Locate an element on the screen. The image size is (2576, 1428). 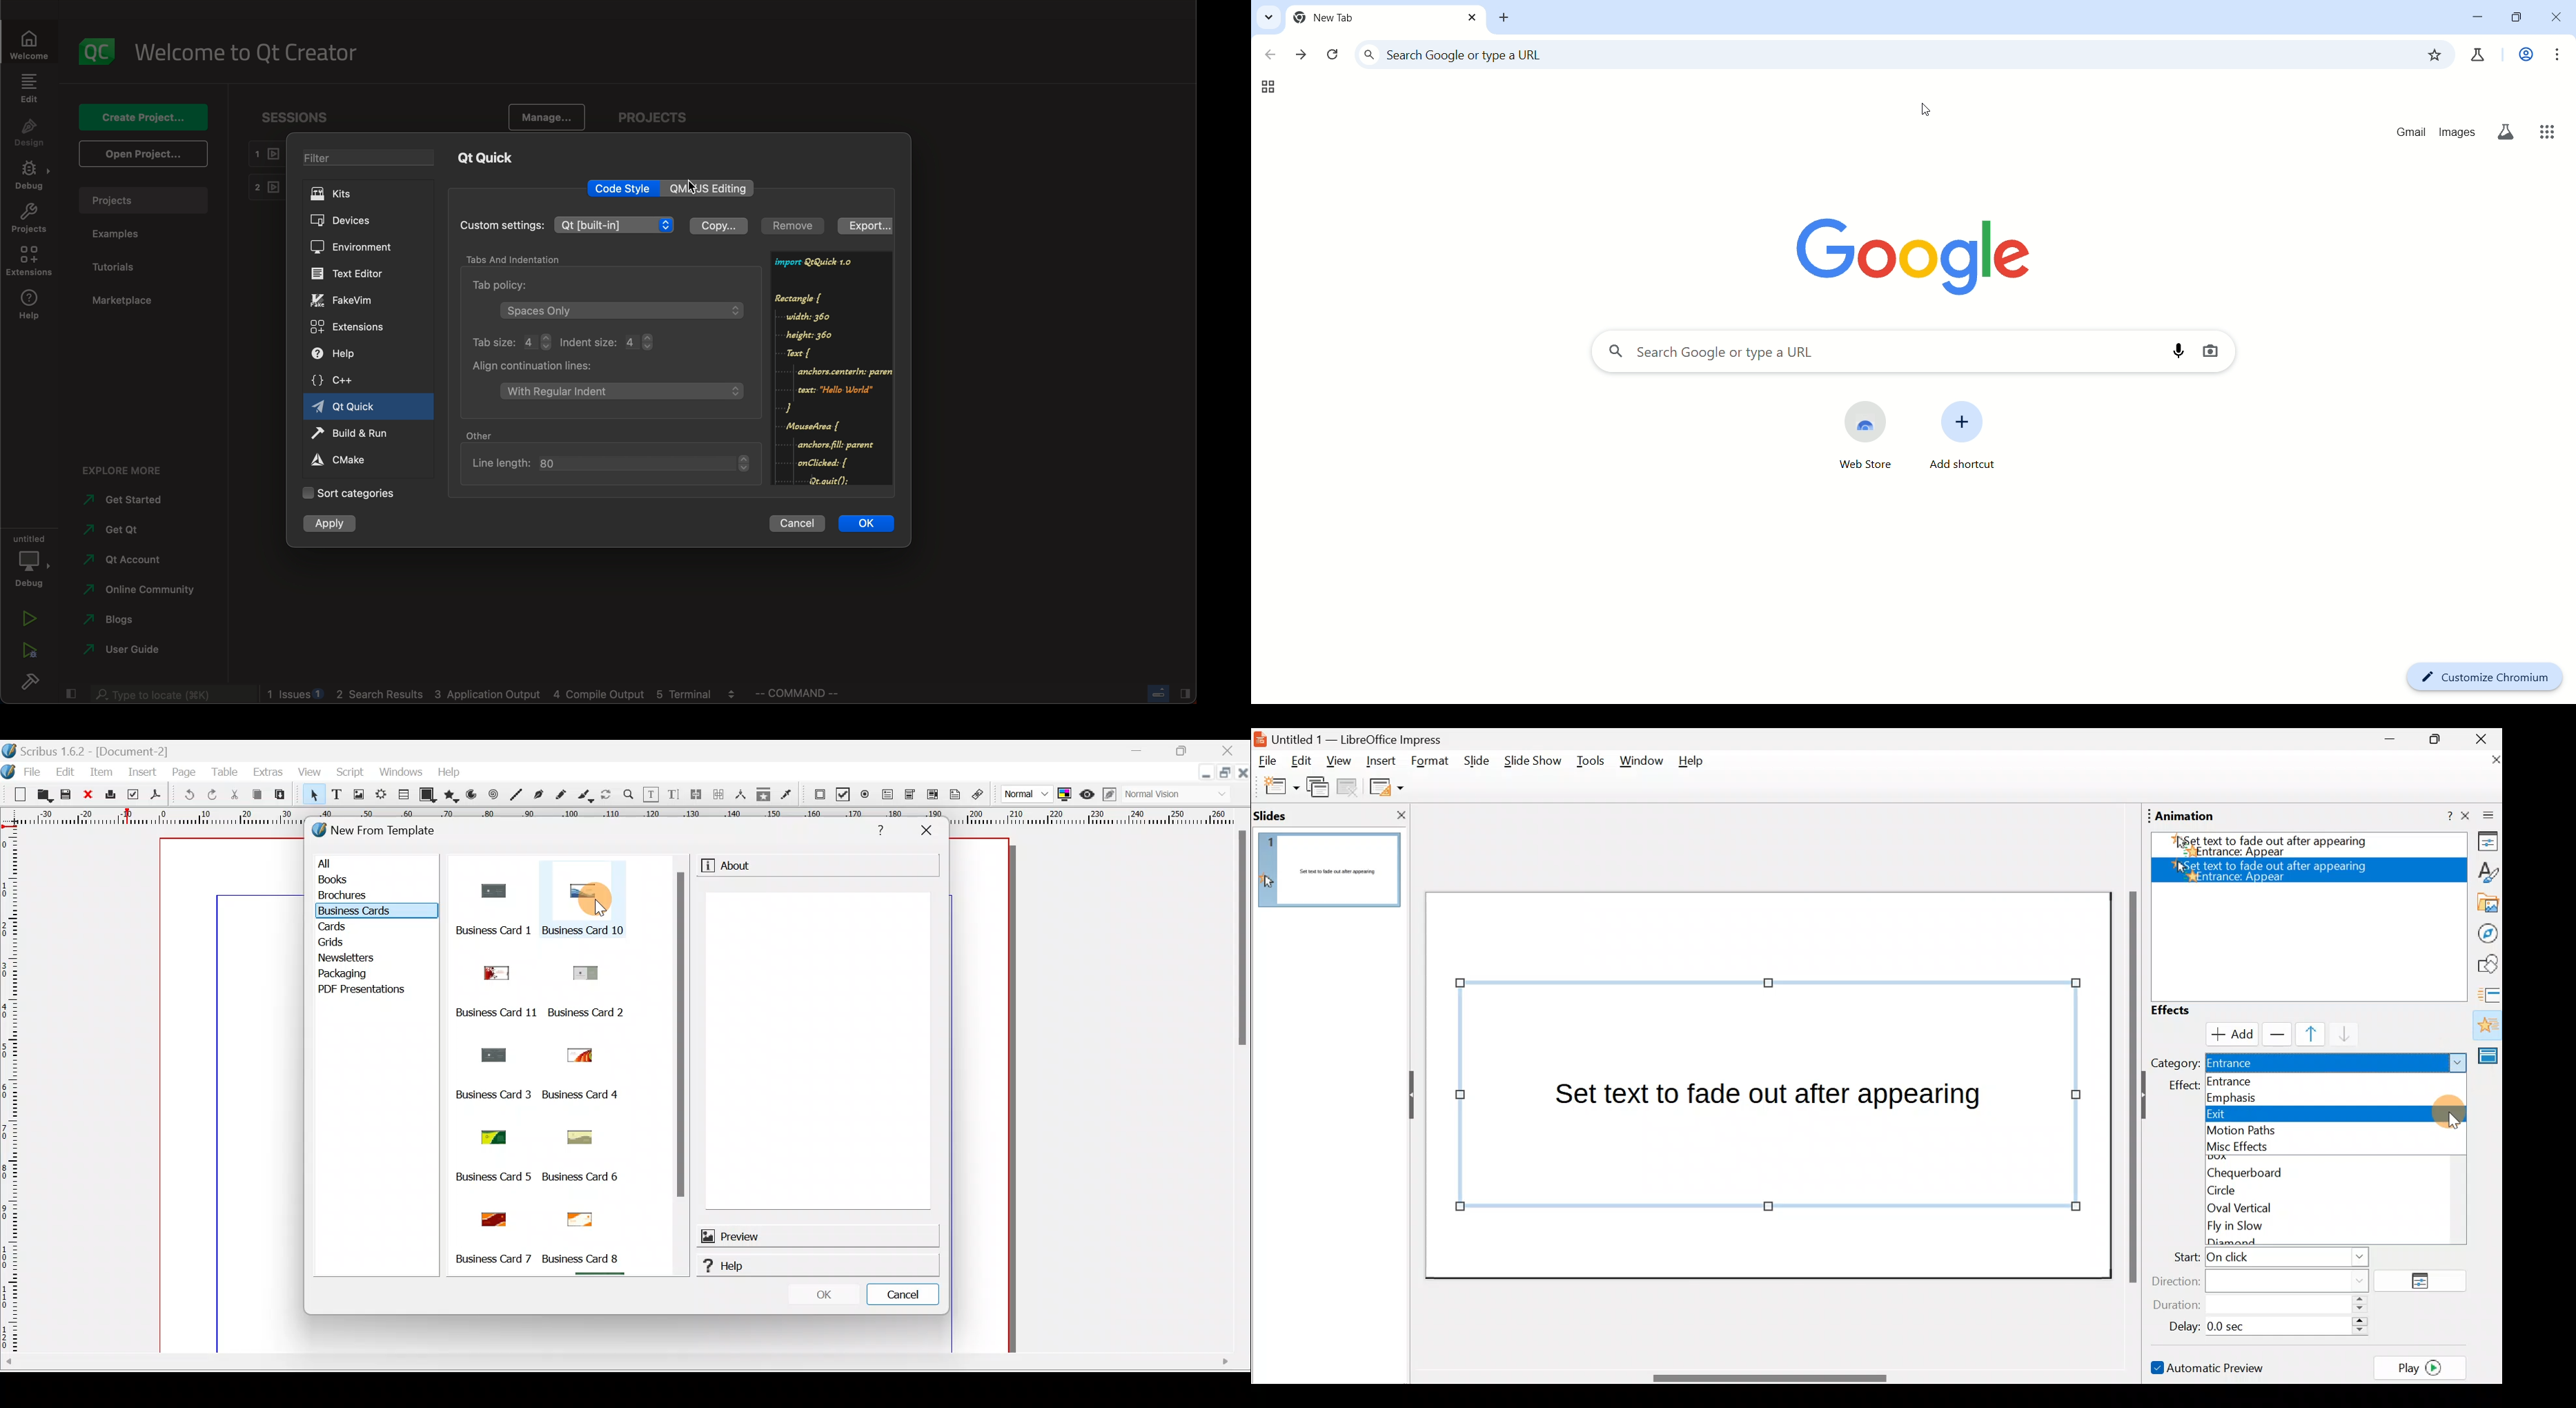
Polygon is located at coordinates (452, 795).